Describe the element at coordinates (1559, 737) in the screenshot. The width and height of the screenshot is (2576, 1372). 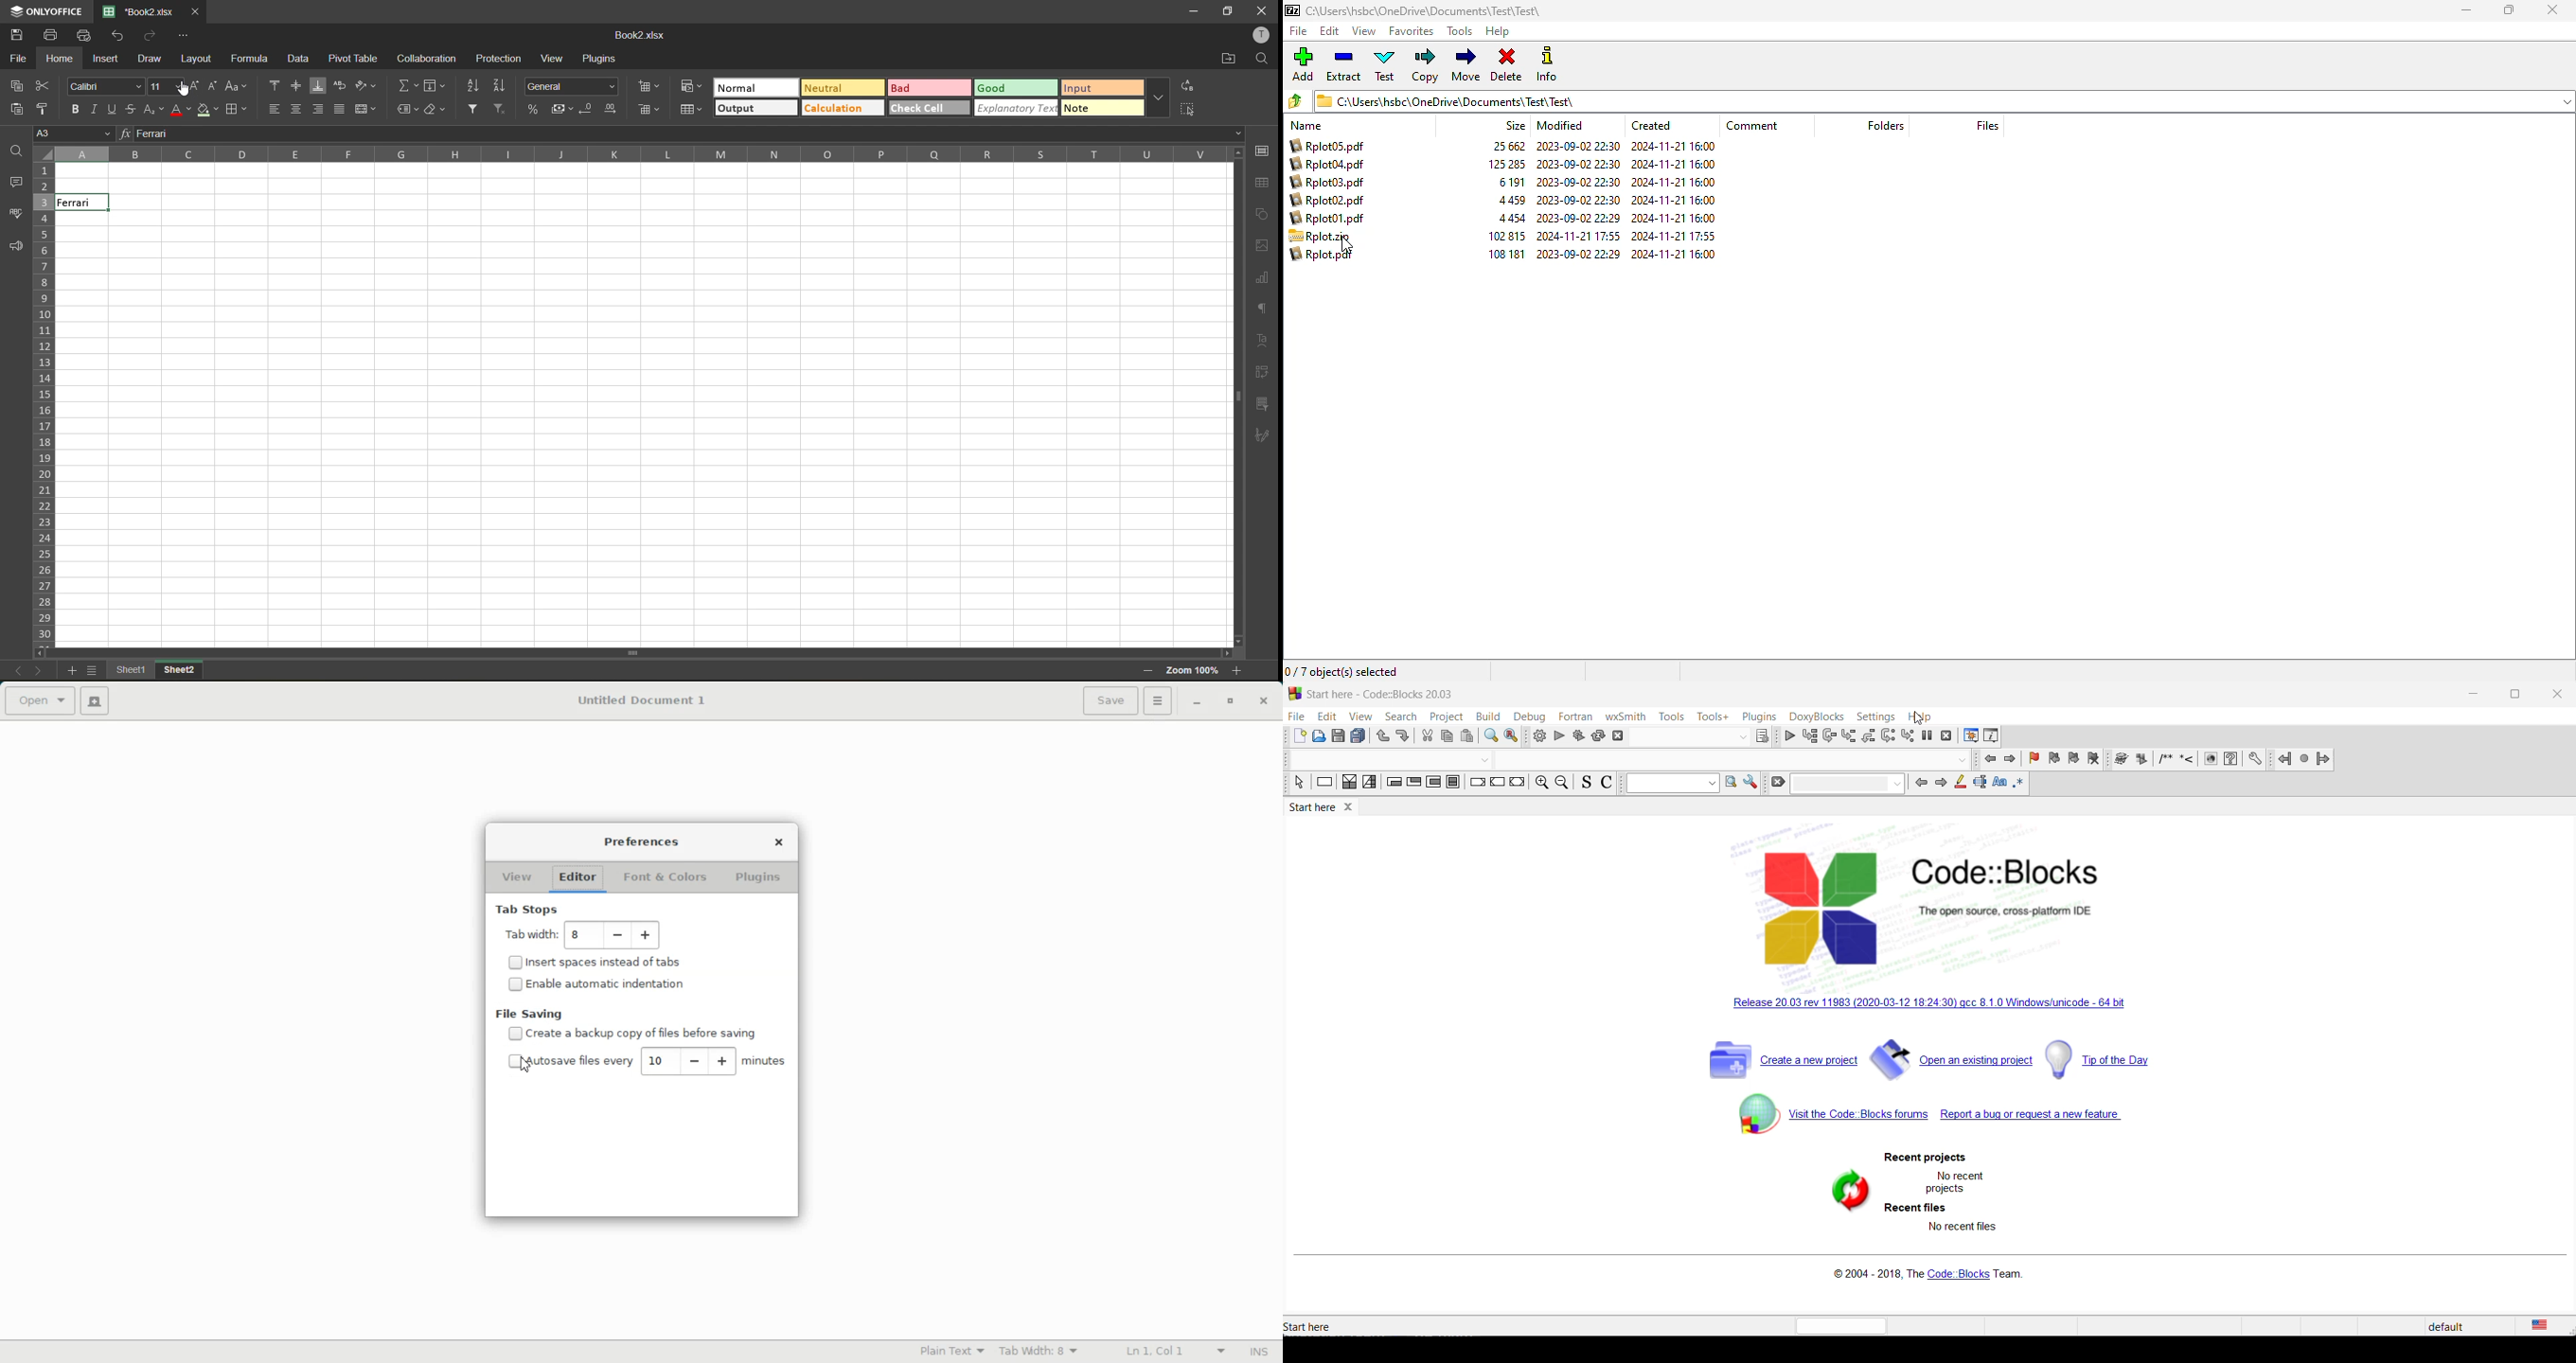
I see `run` at that location.